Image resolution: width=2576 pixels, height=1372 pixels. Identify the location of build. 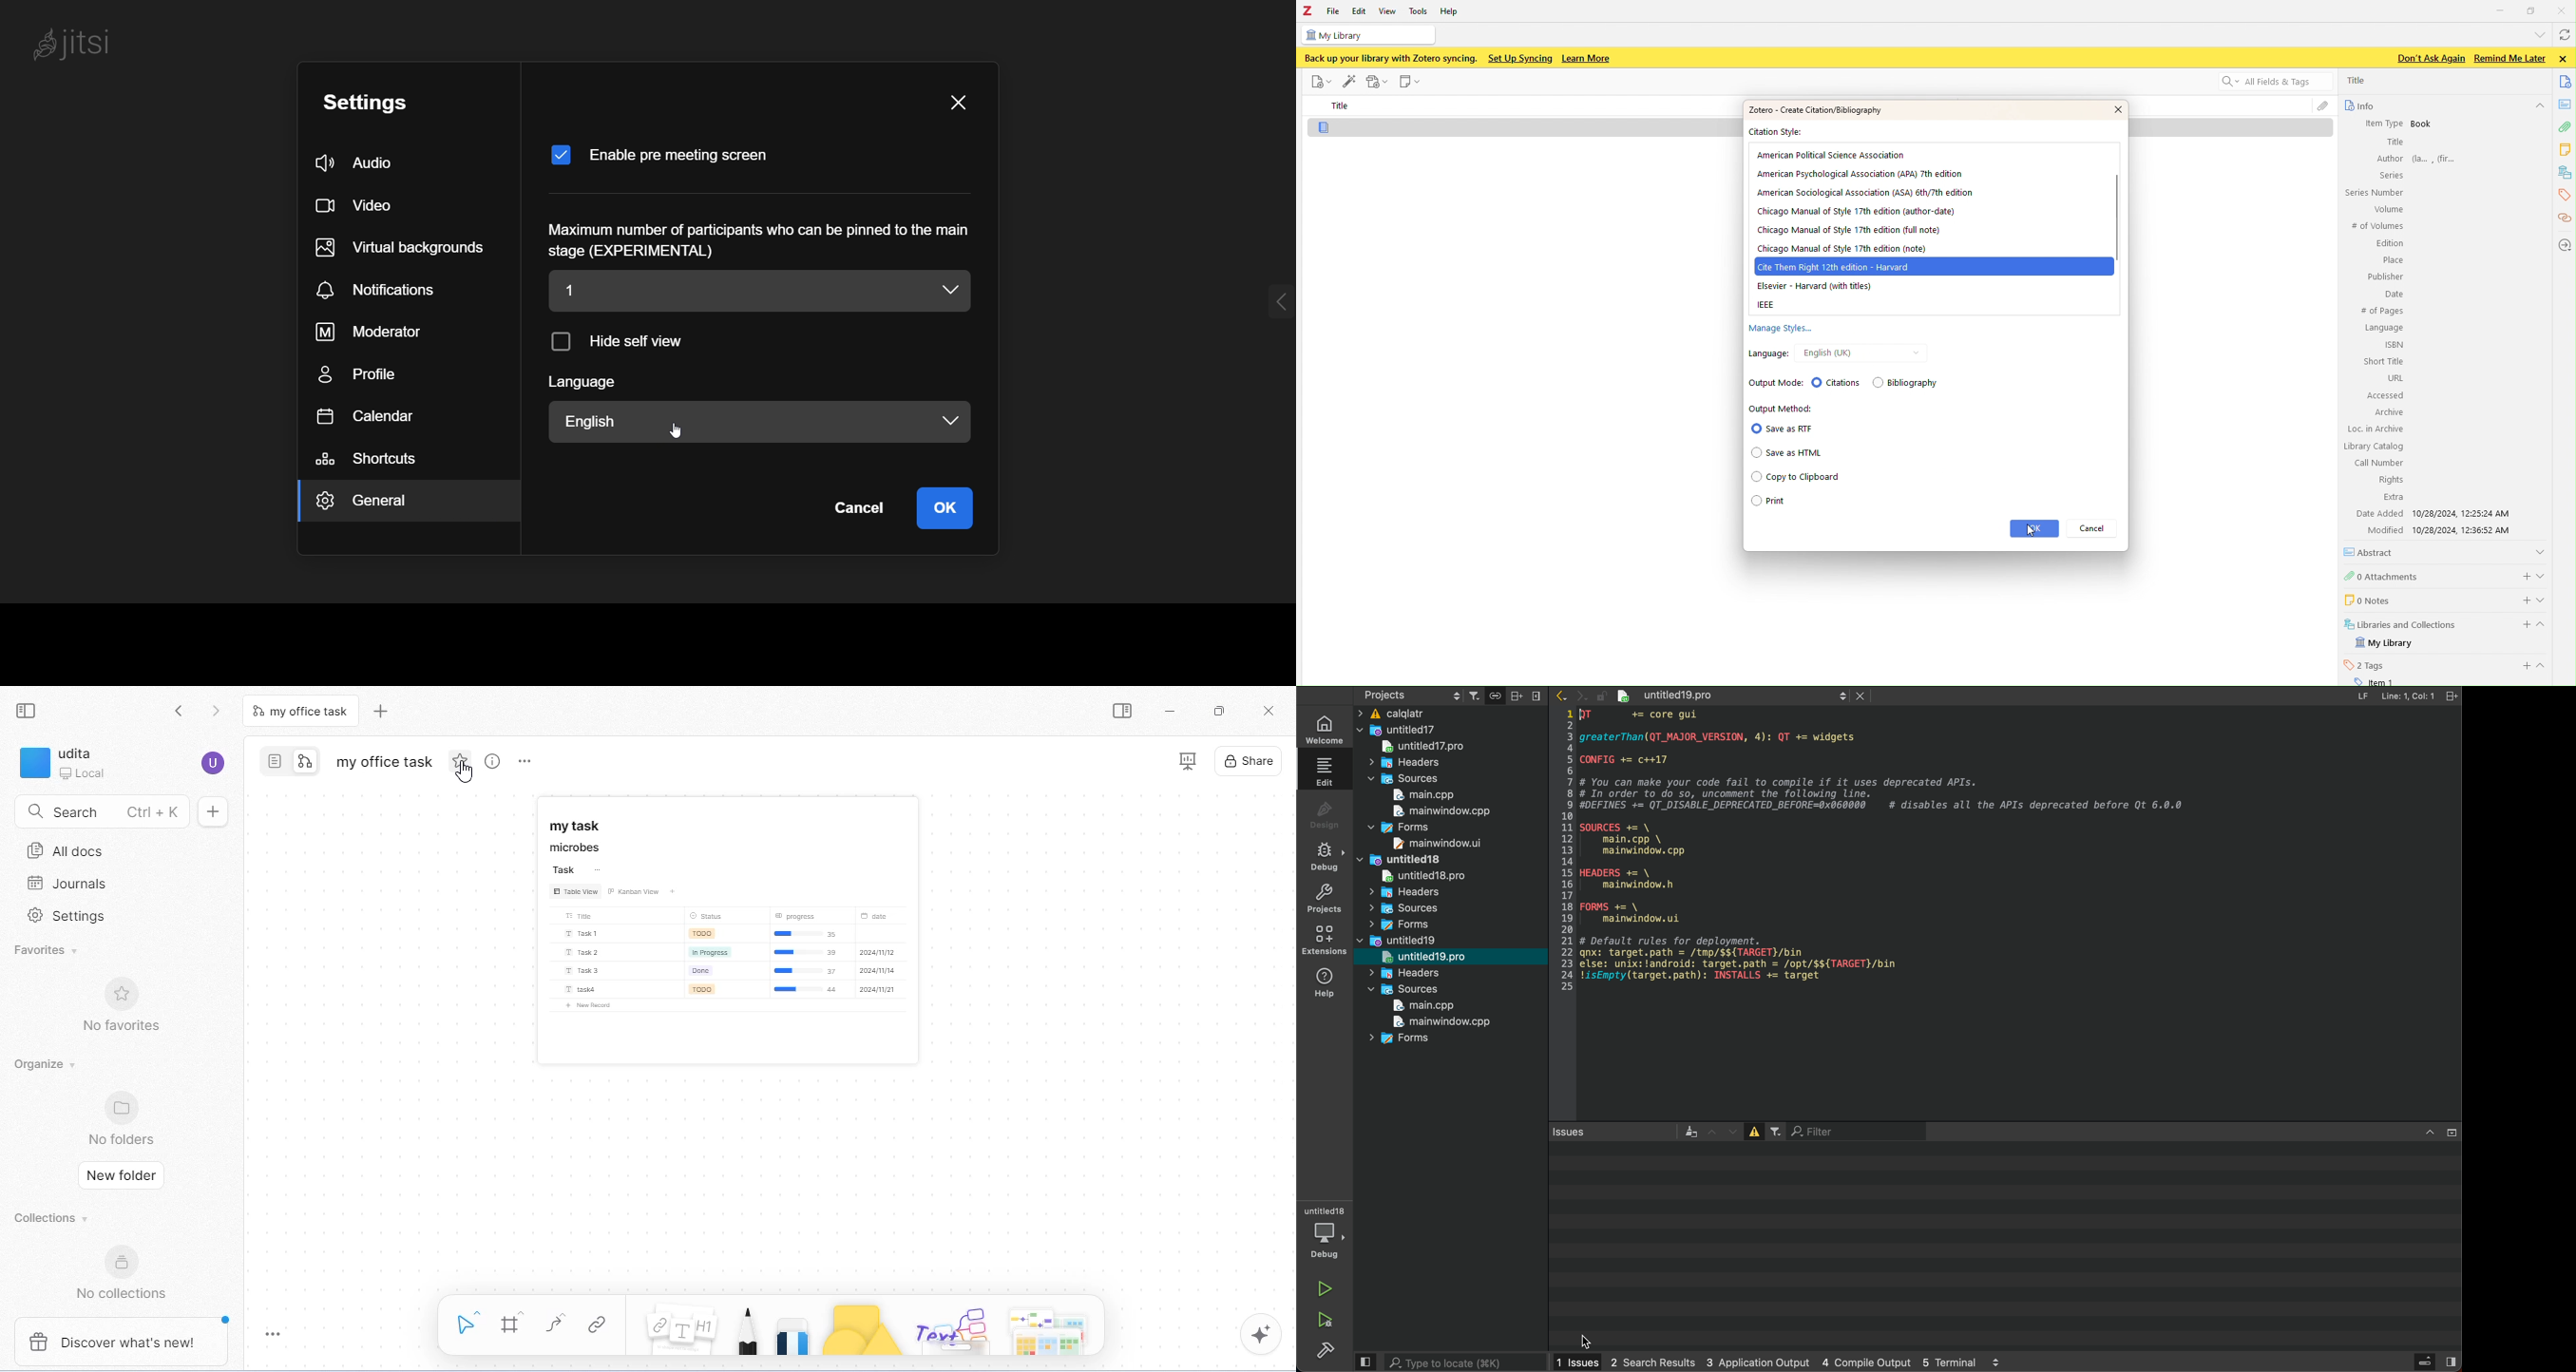
(1325, 1348).